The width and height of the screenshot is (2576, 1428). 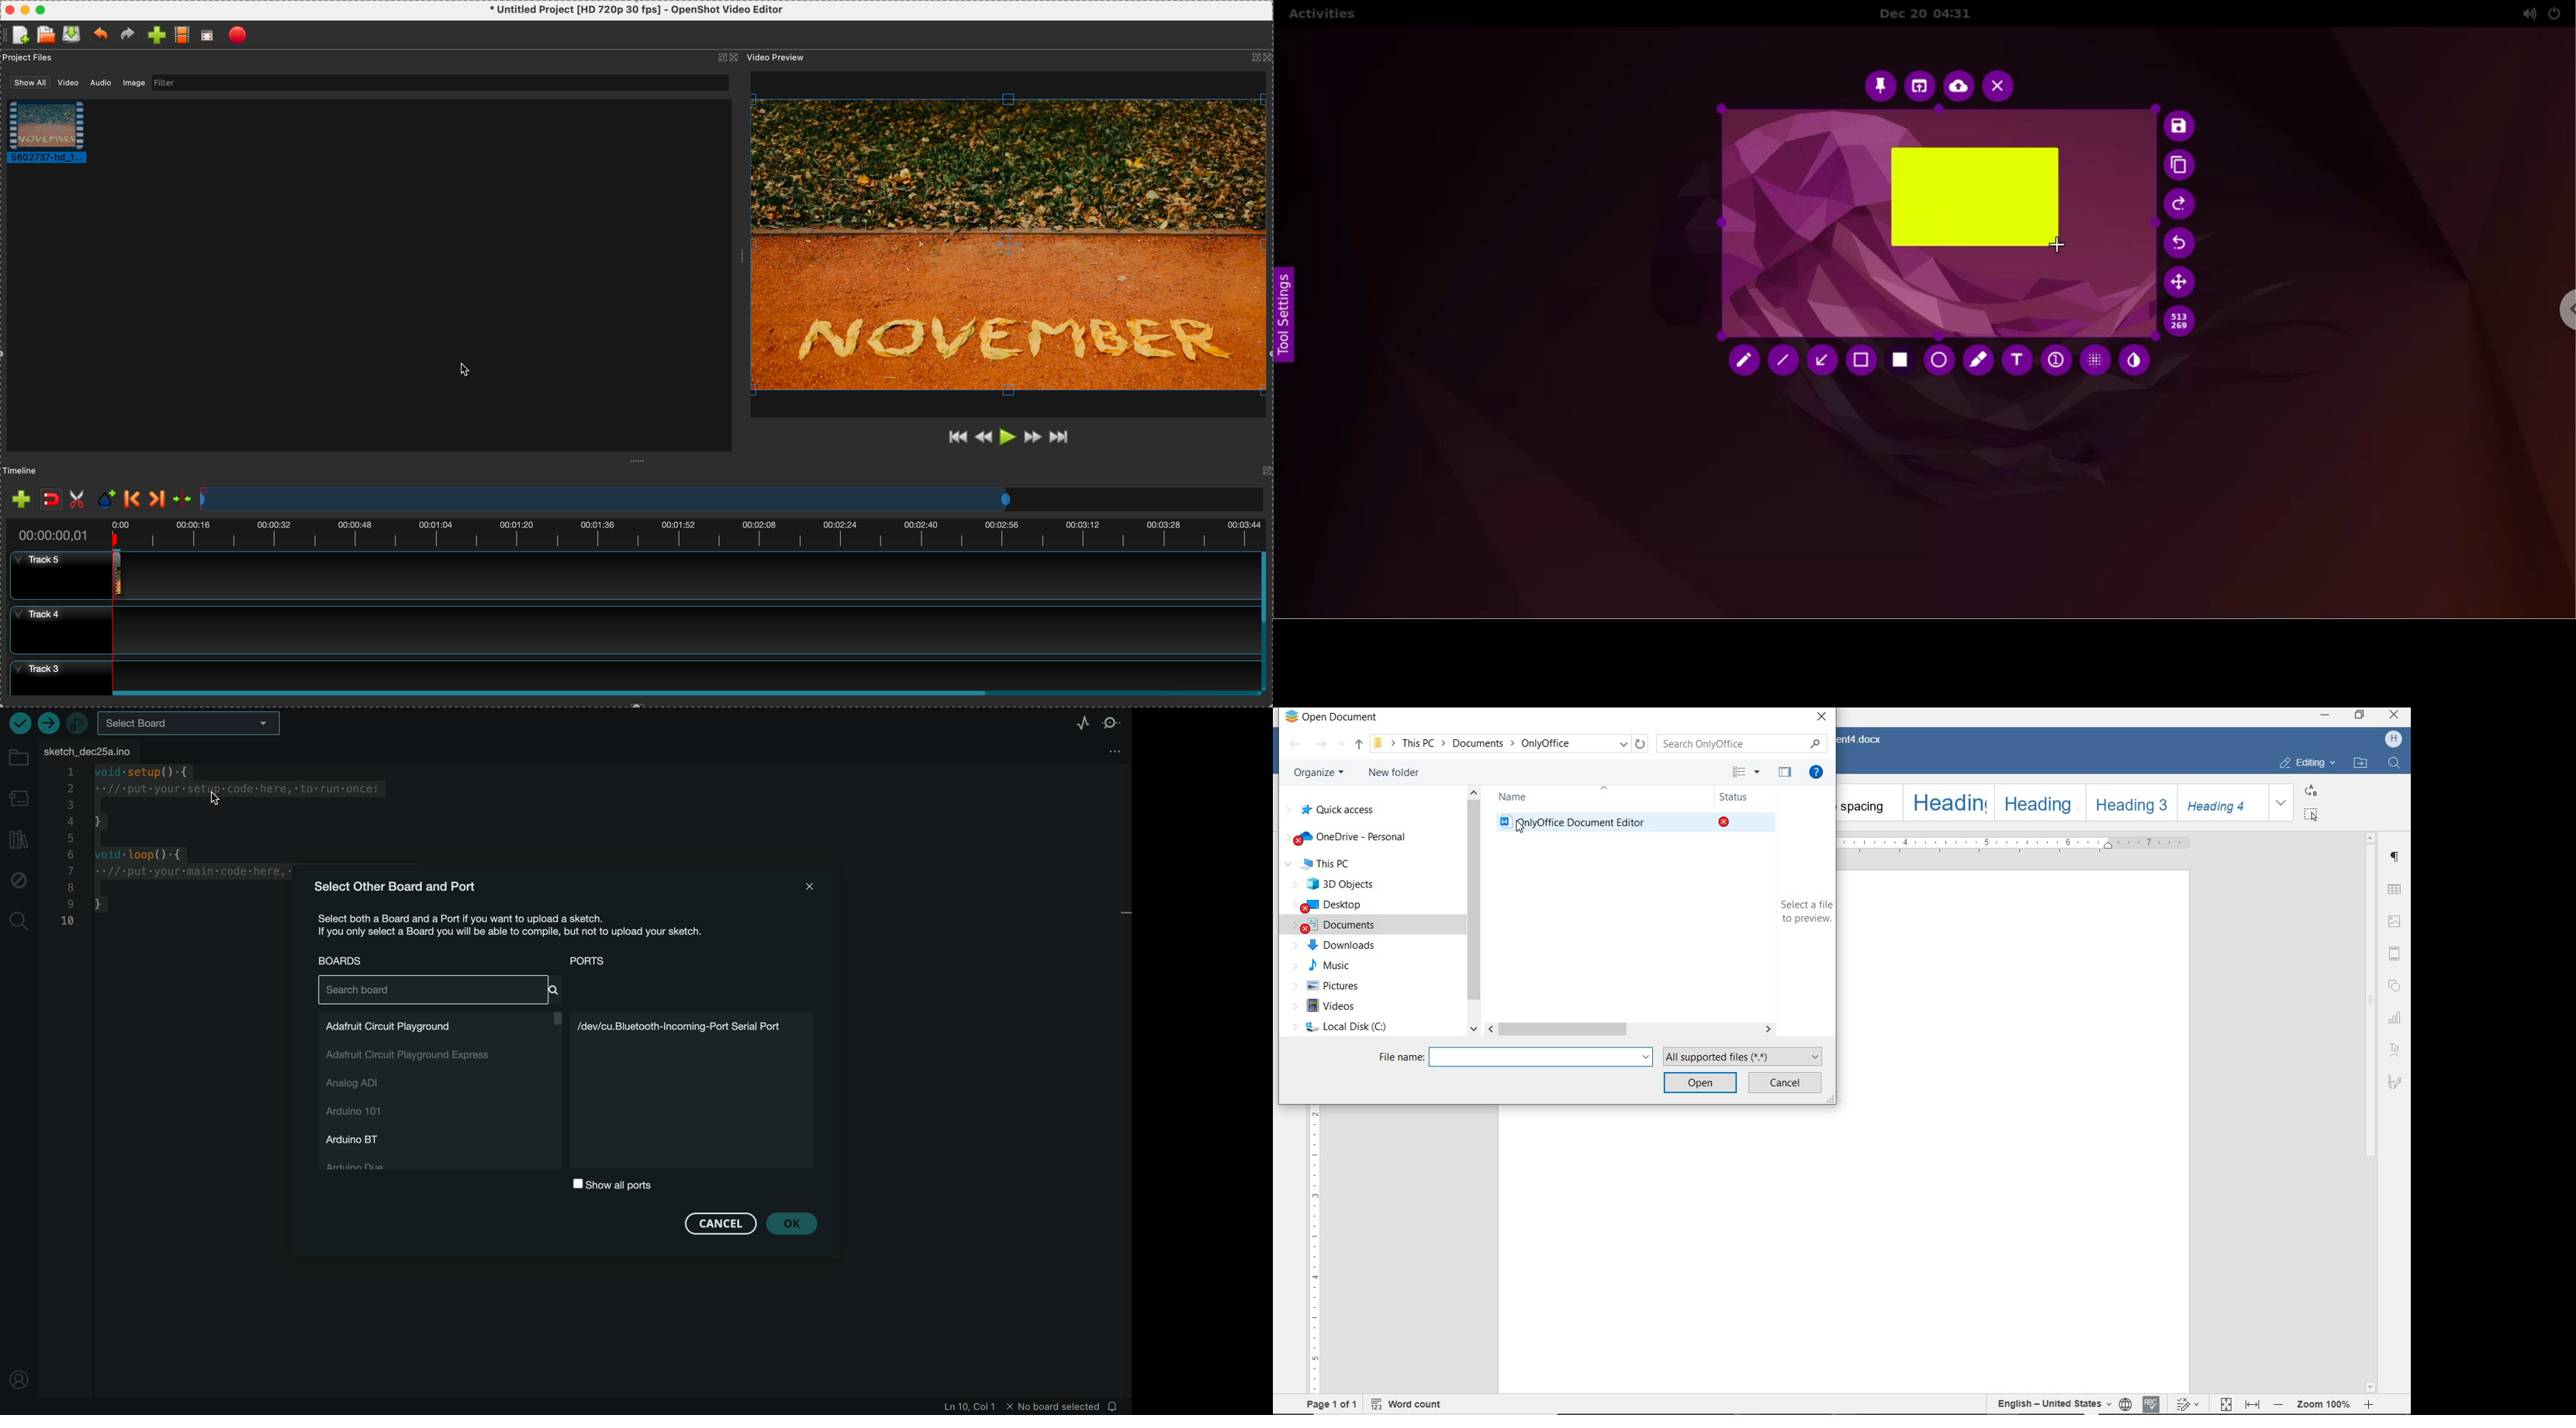 I want to click on This Pc, so click(x=1327, y=864).